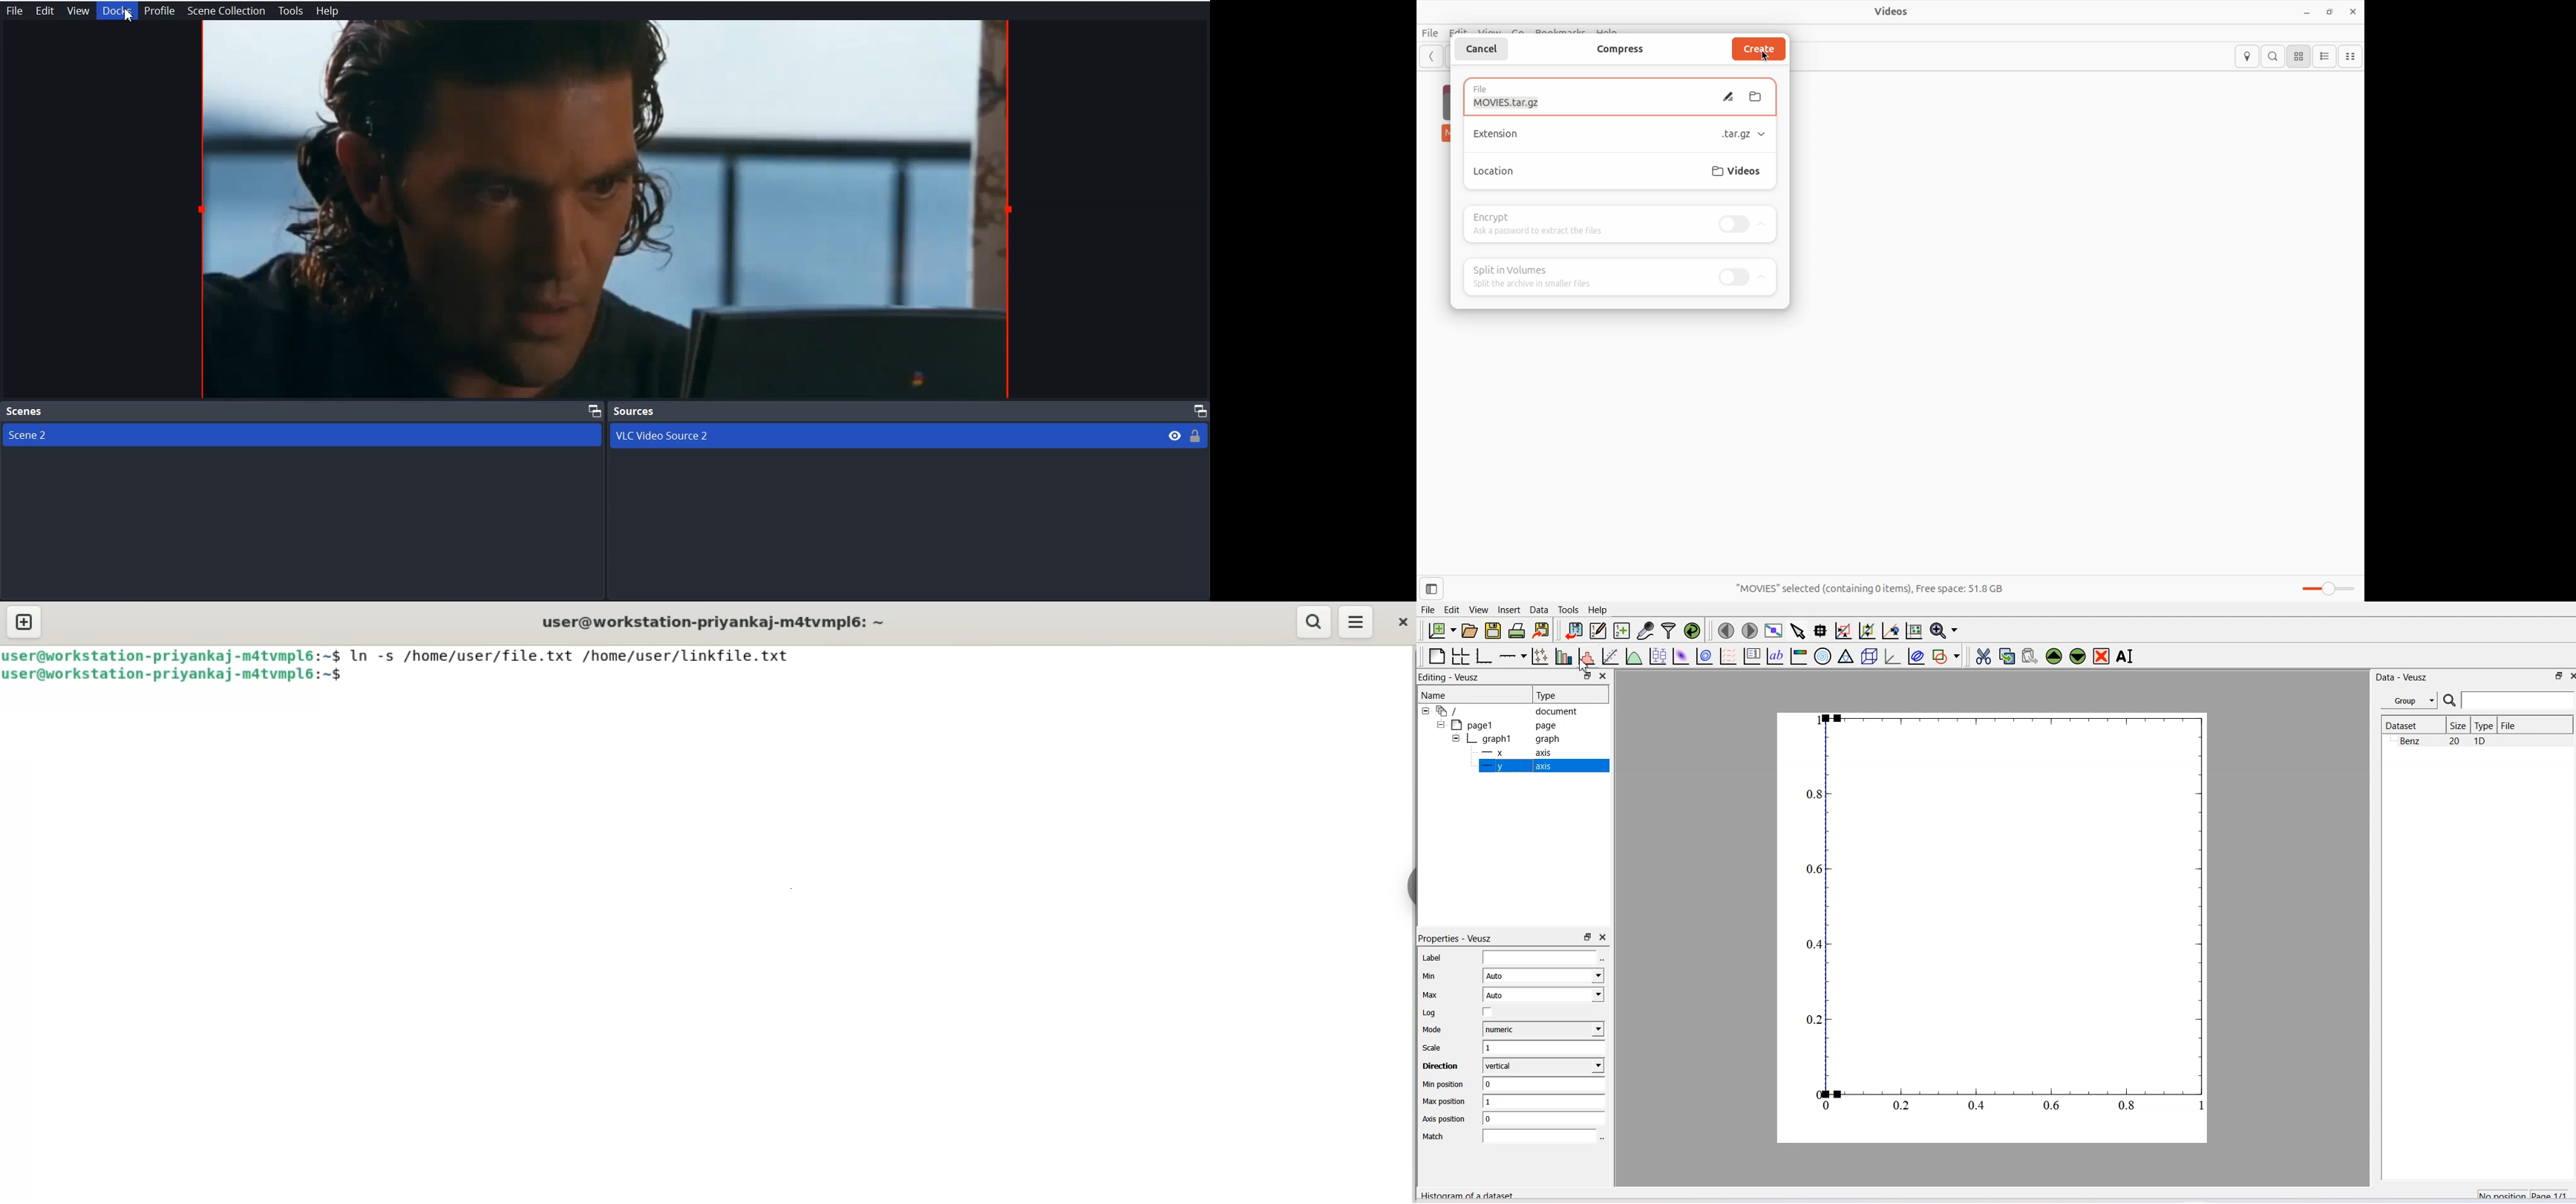 The image size is (2576, 1204). Describe the element at coordinates (1739, 275) in the screenshot. I see `toggle` at that location.